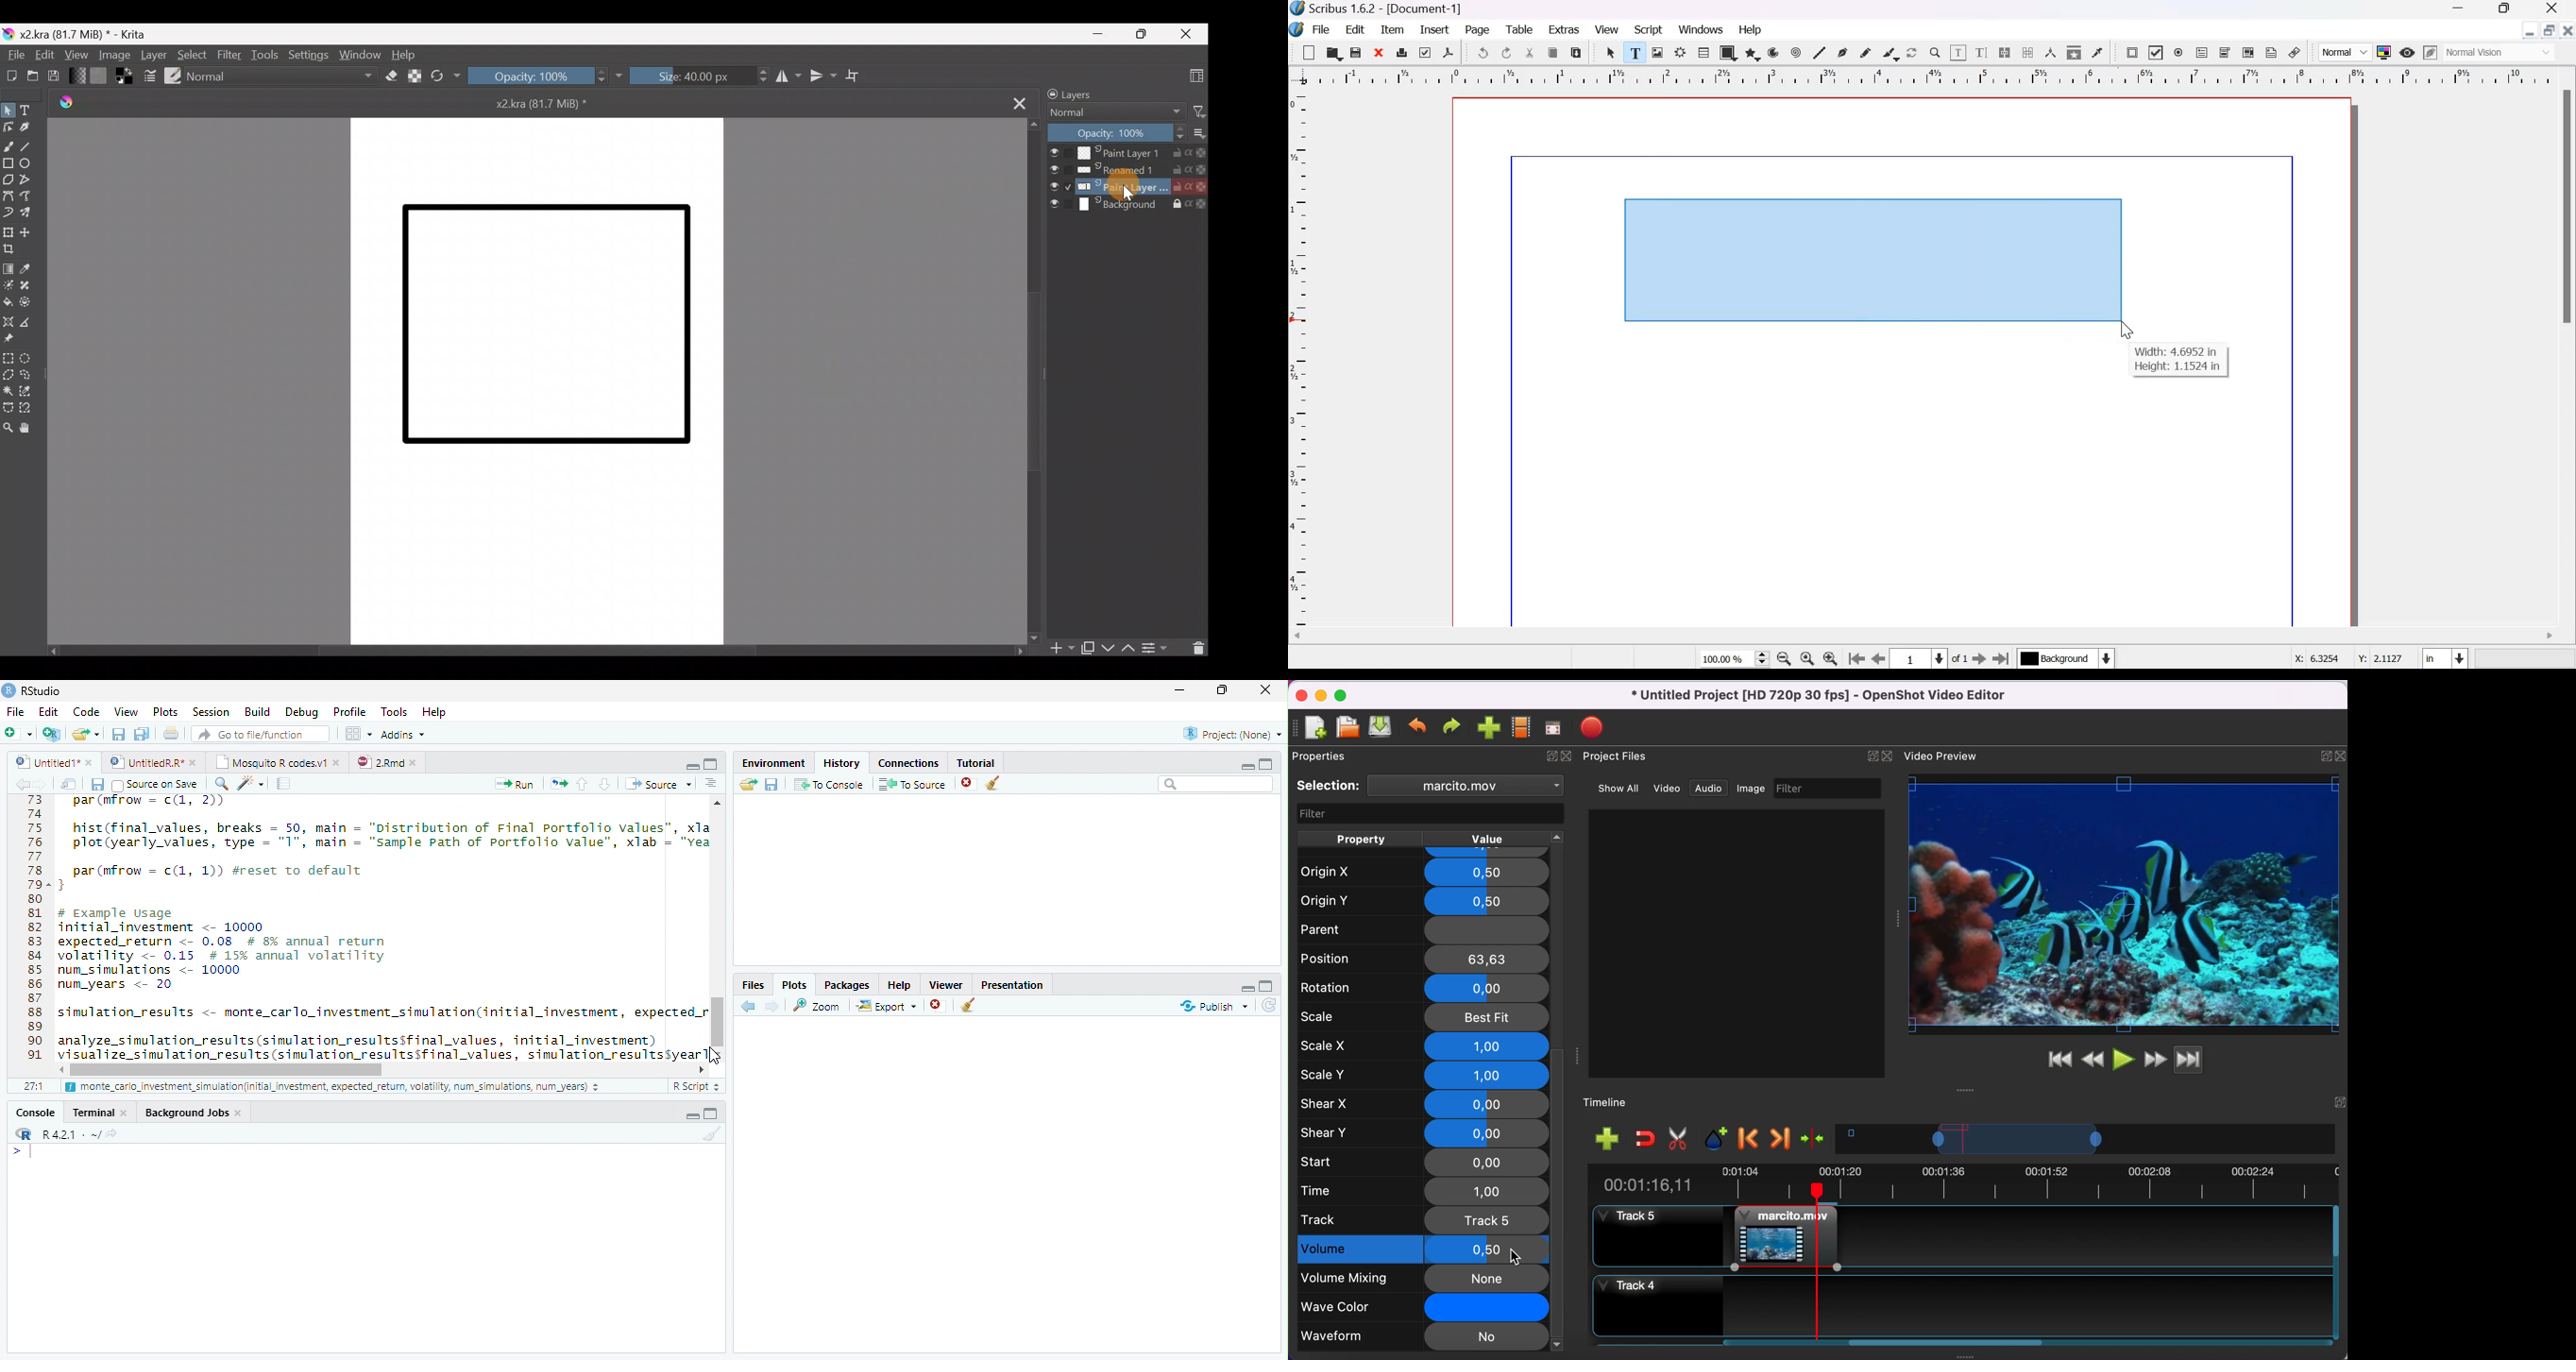 The width and height of the screenshot is (2576, 1372). I want to click on Tutorial, so click(973, 760).